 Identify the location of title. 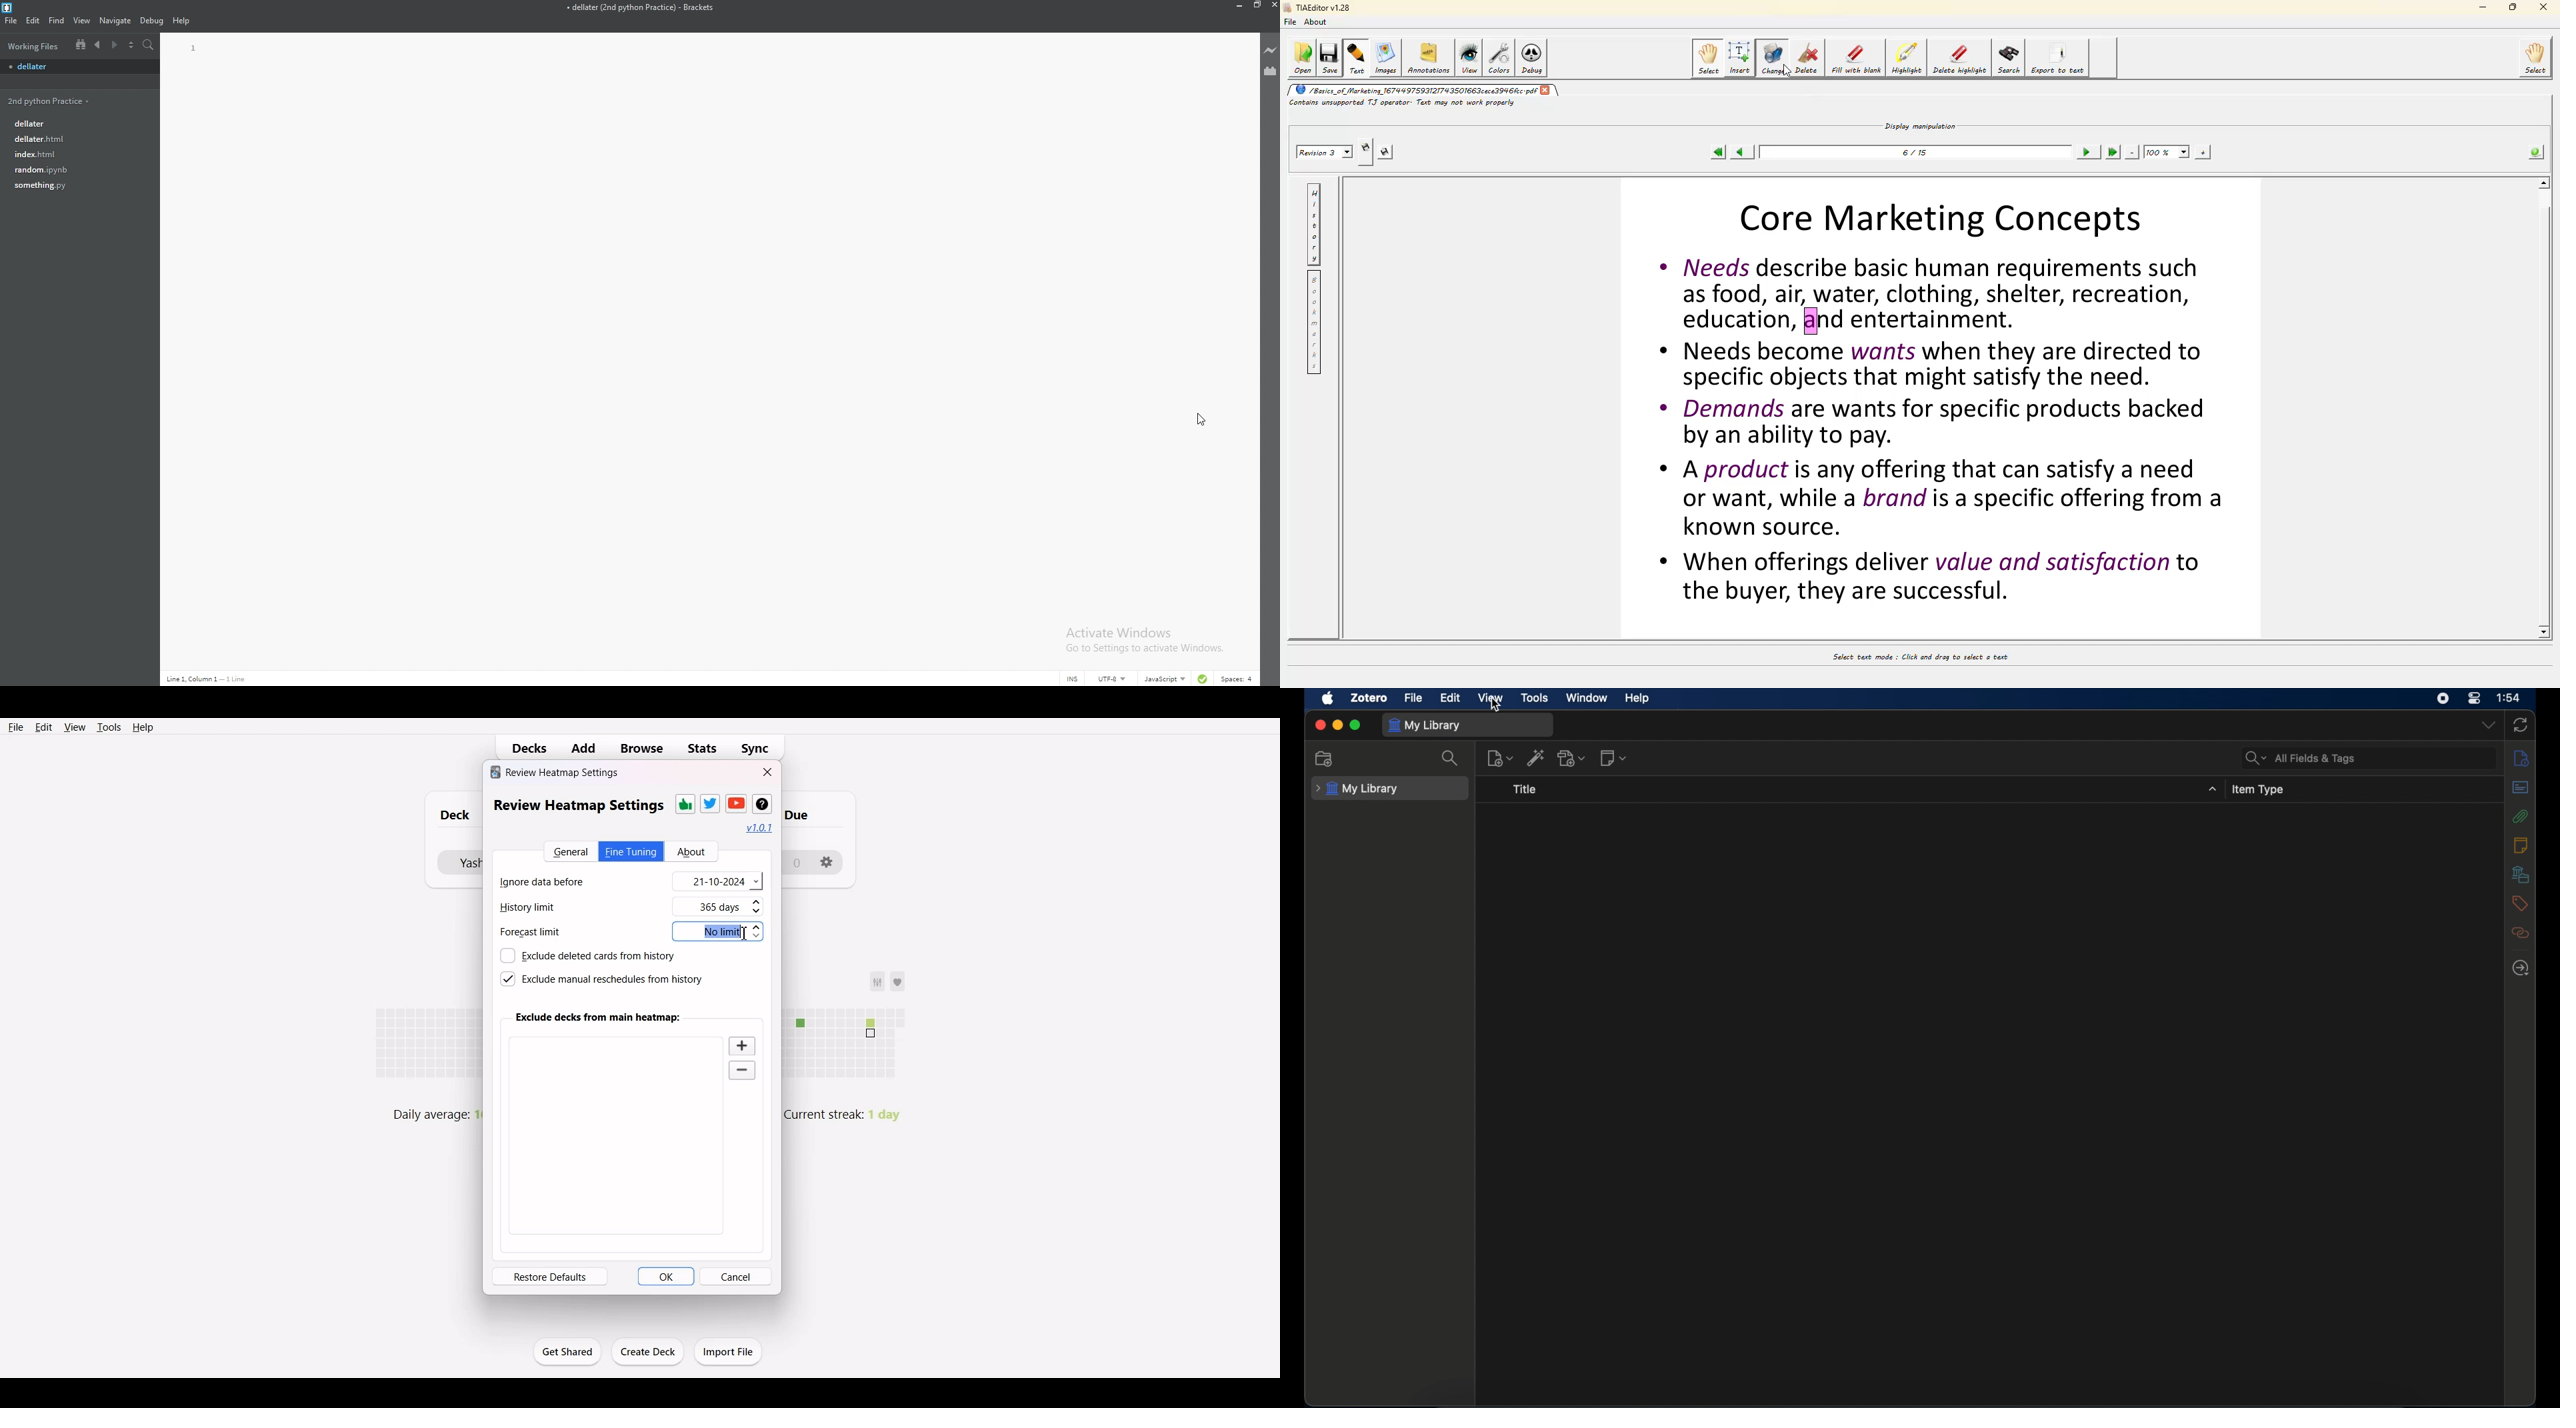
(1525, 789).